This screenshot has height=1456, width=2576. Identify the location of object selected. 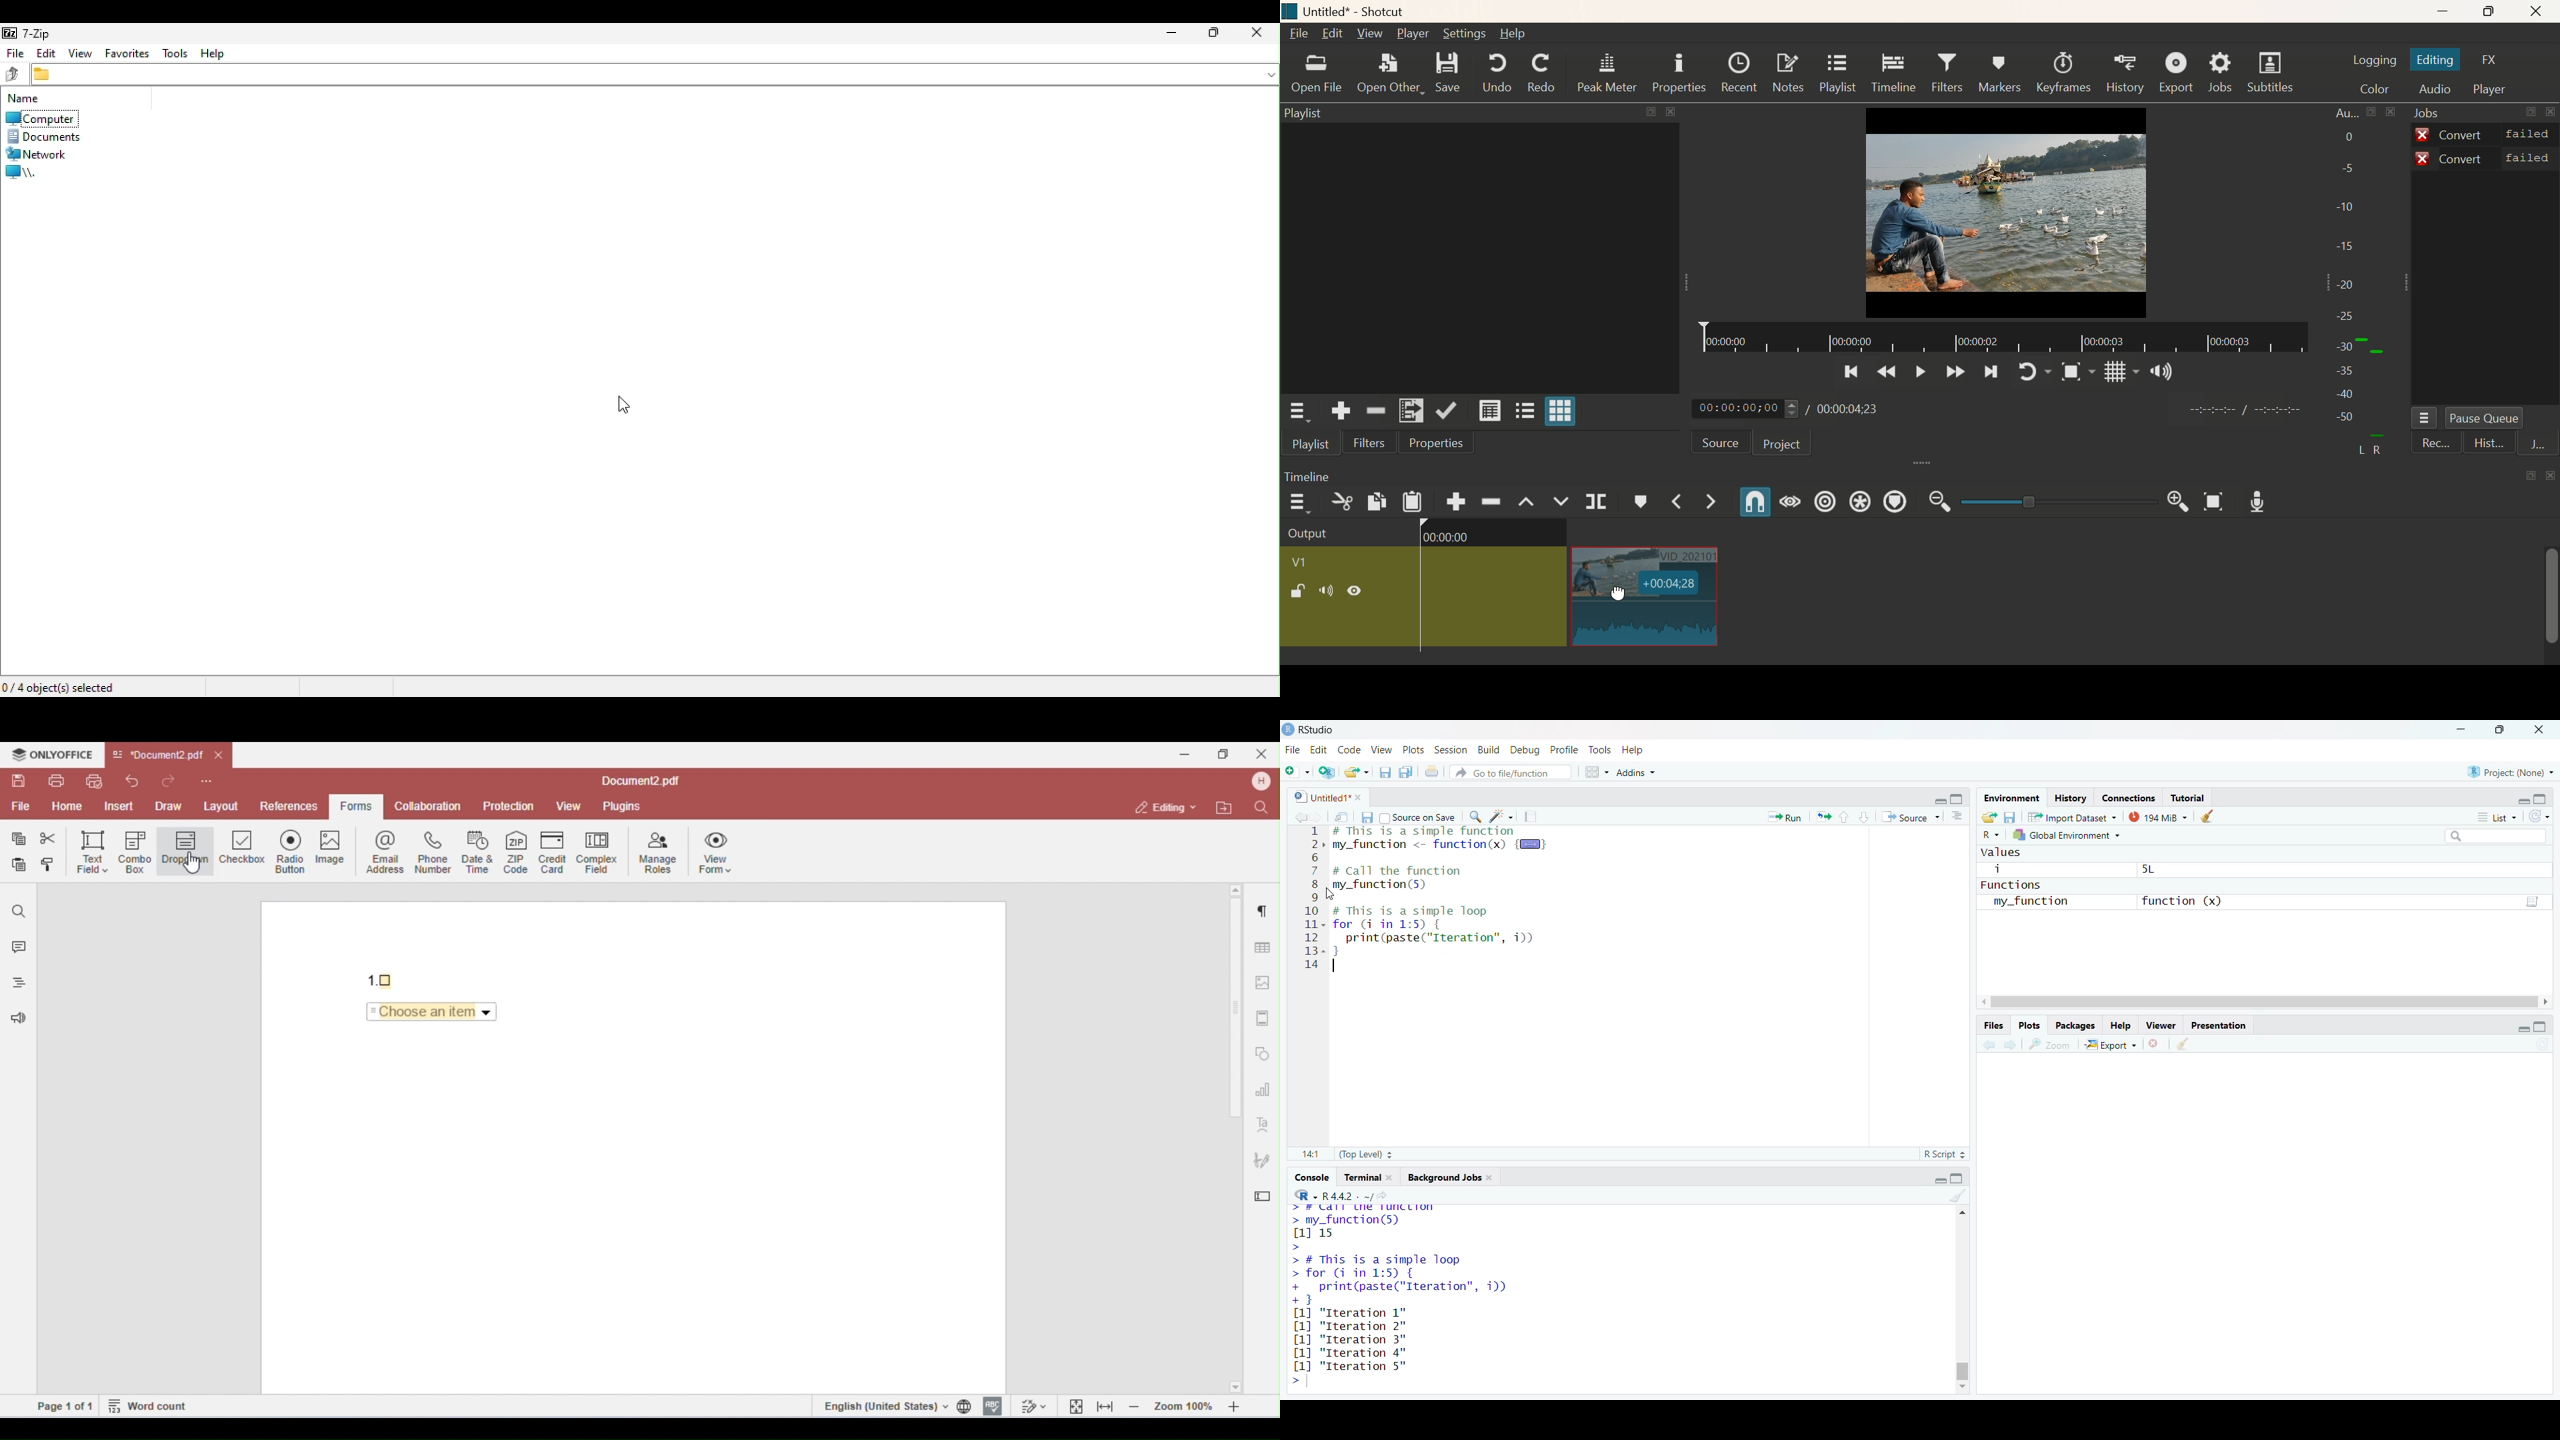
(82, 687).